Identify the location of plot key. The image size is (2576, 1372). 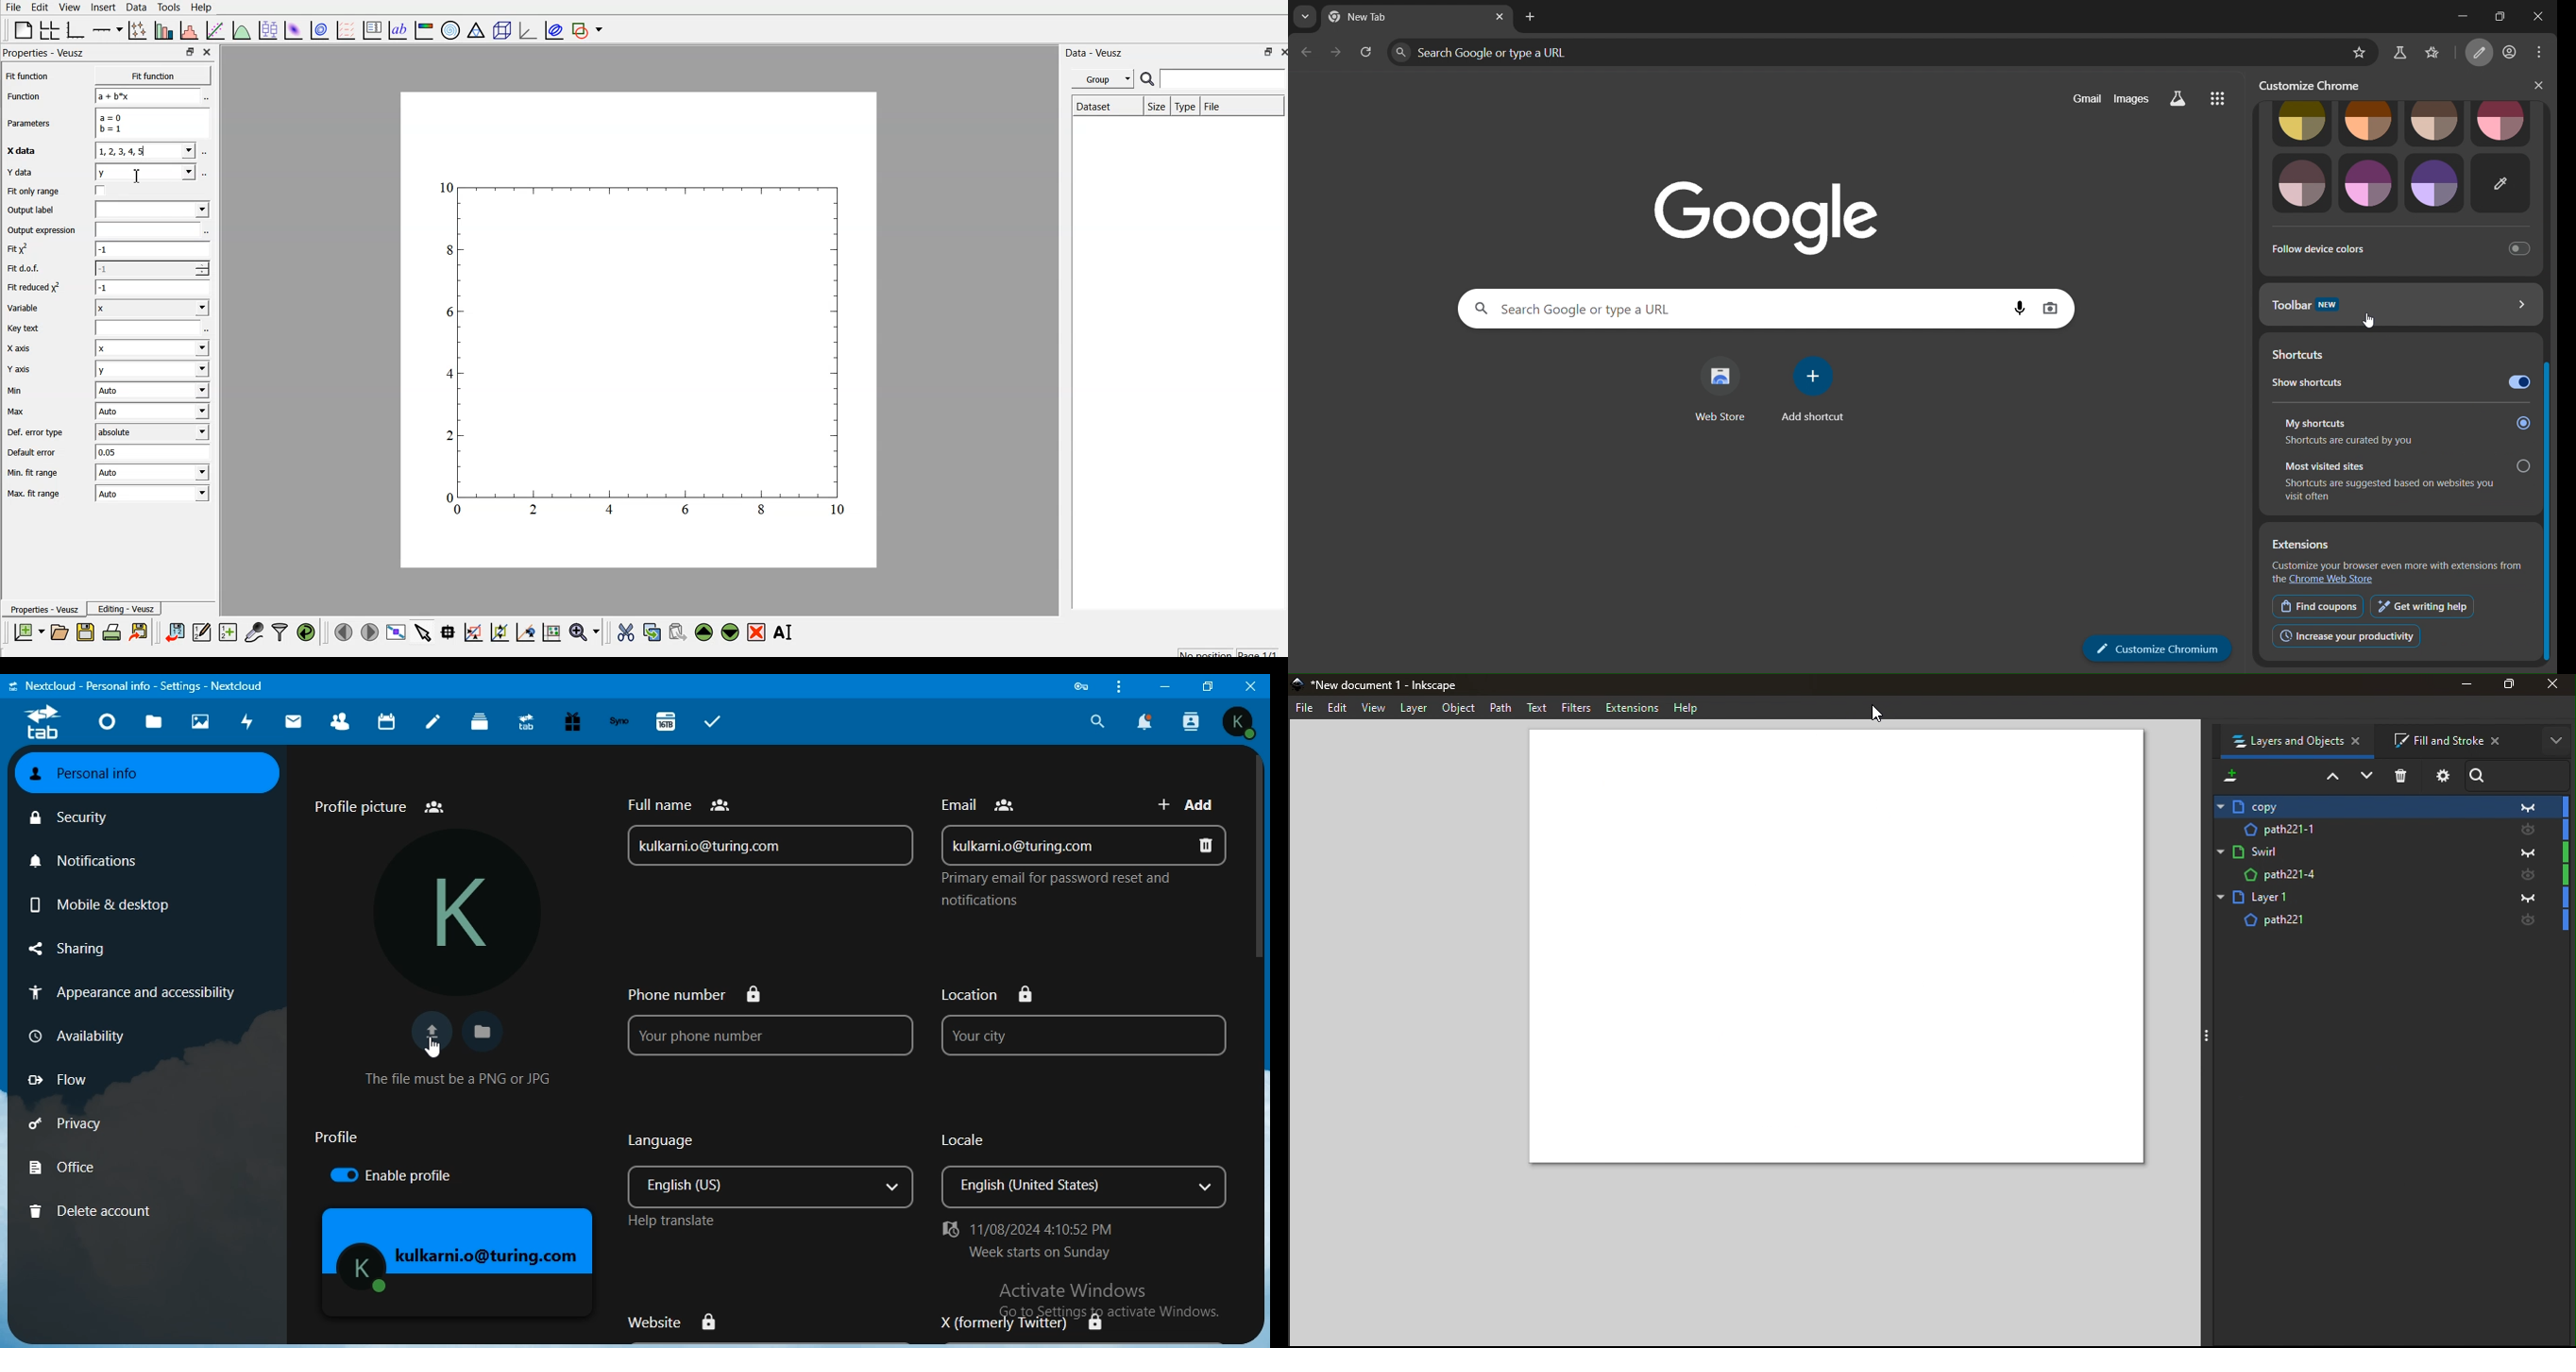
(374, 30).